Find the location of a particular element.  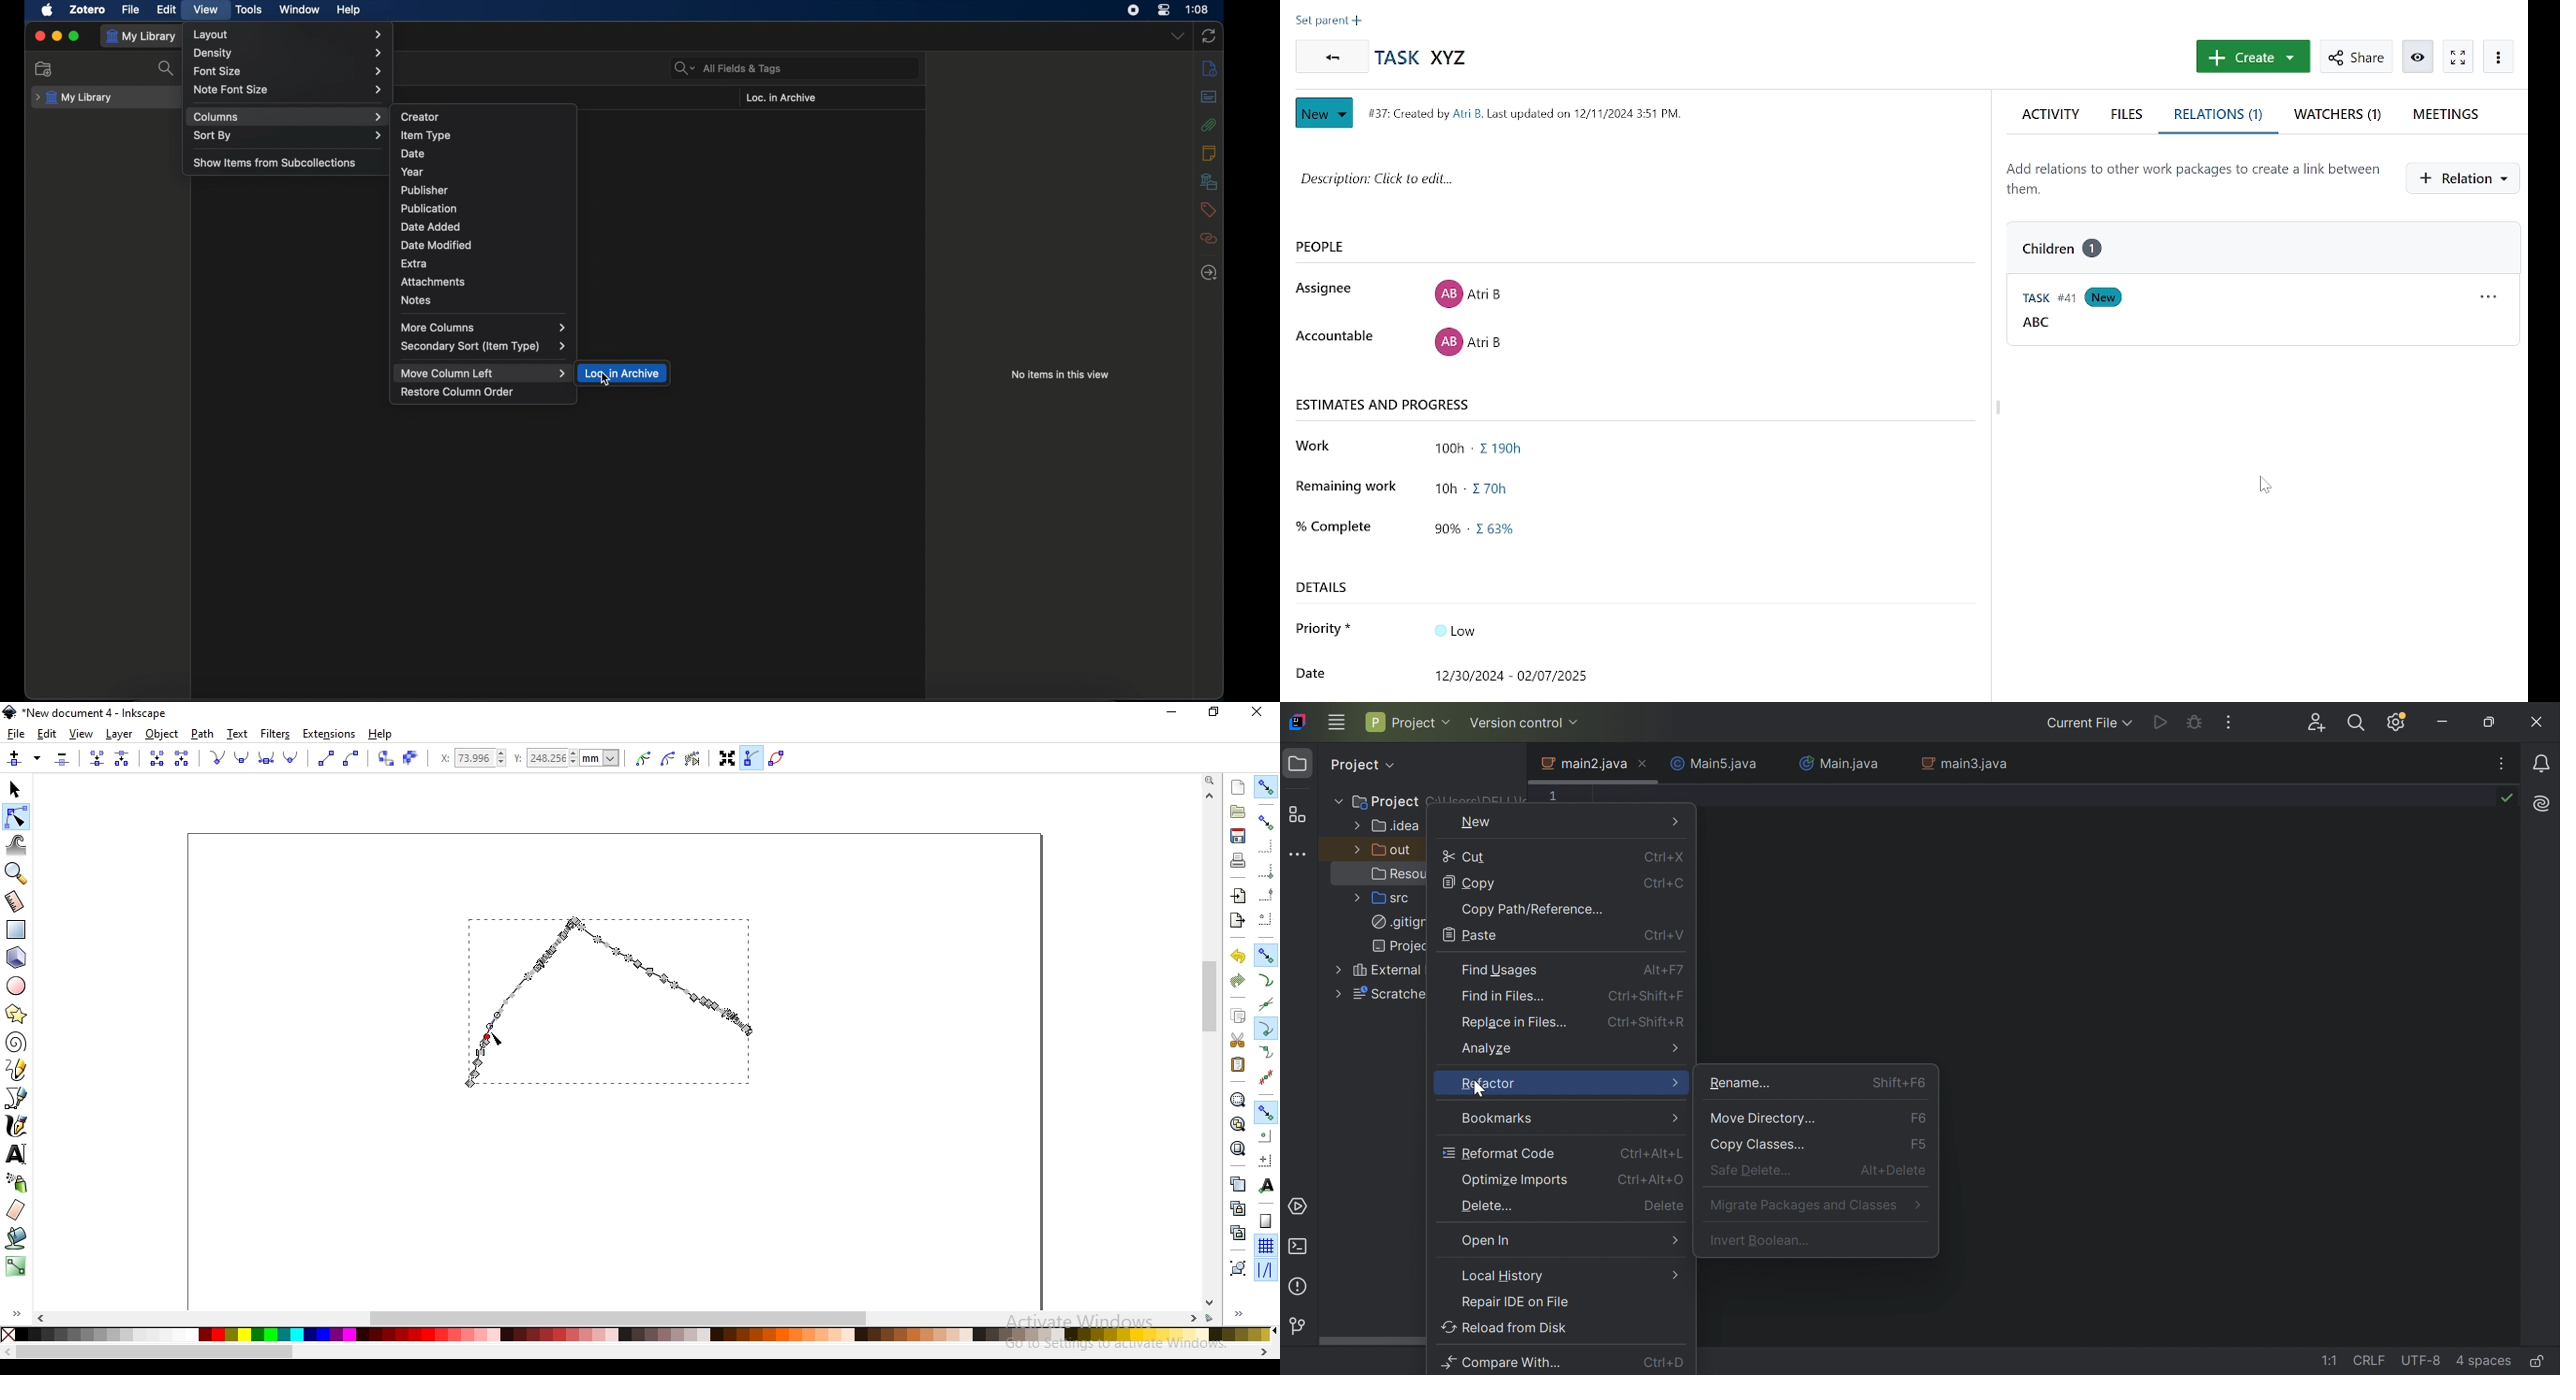

Reformat code is located at coordinates (1500, 1154).